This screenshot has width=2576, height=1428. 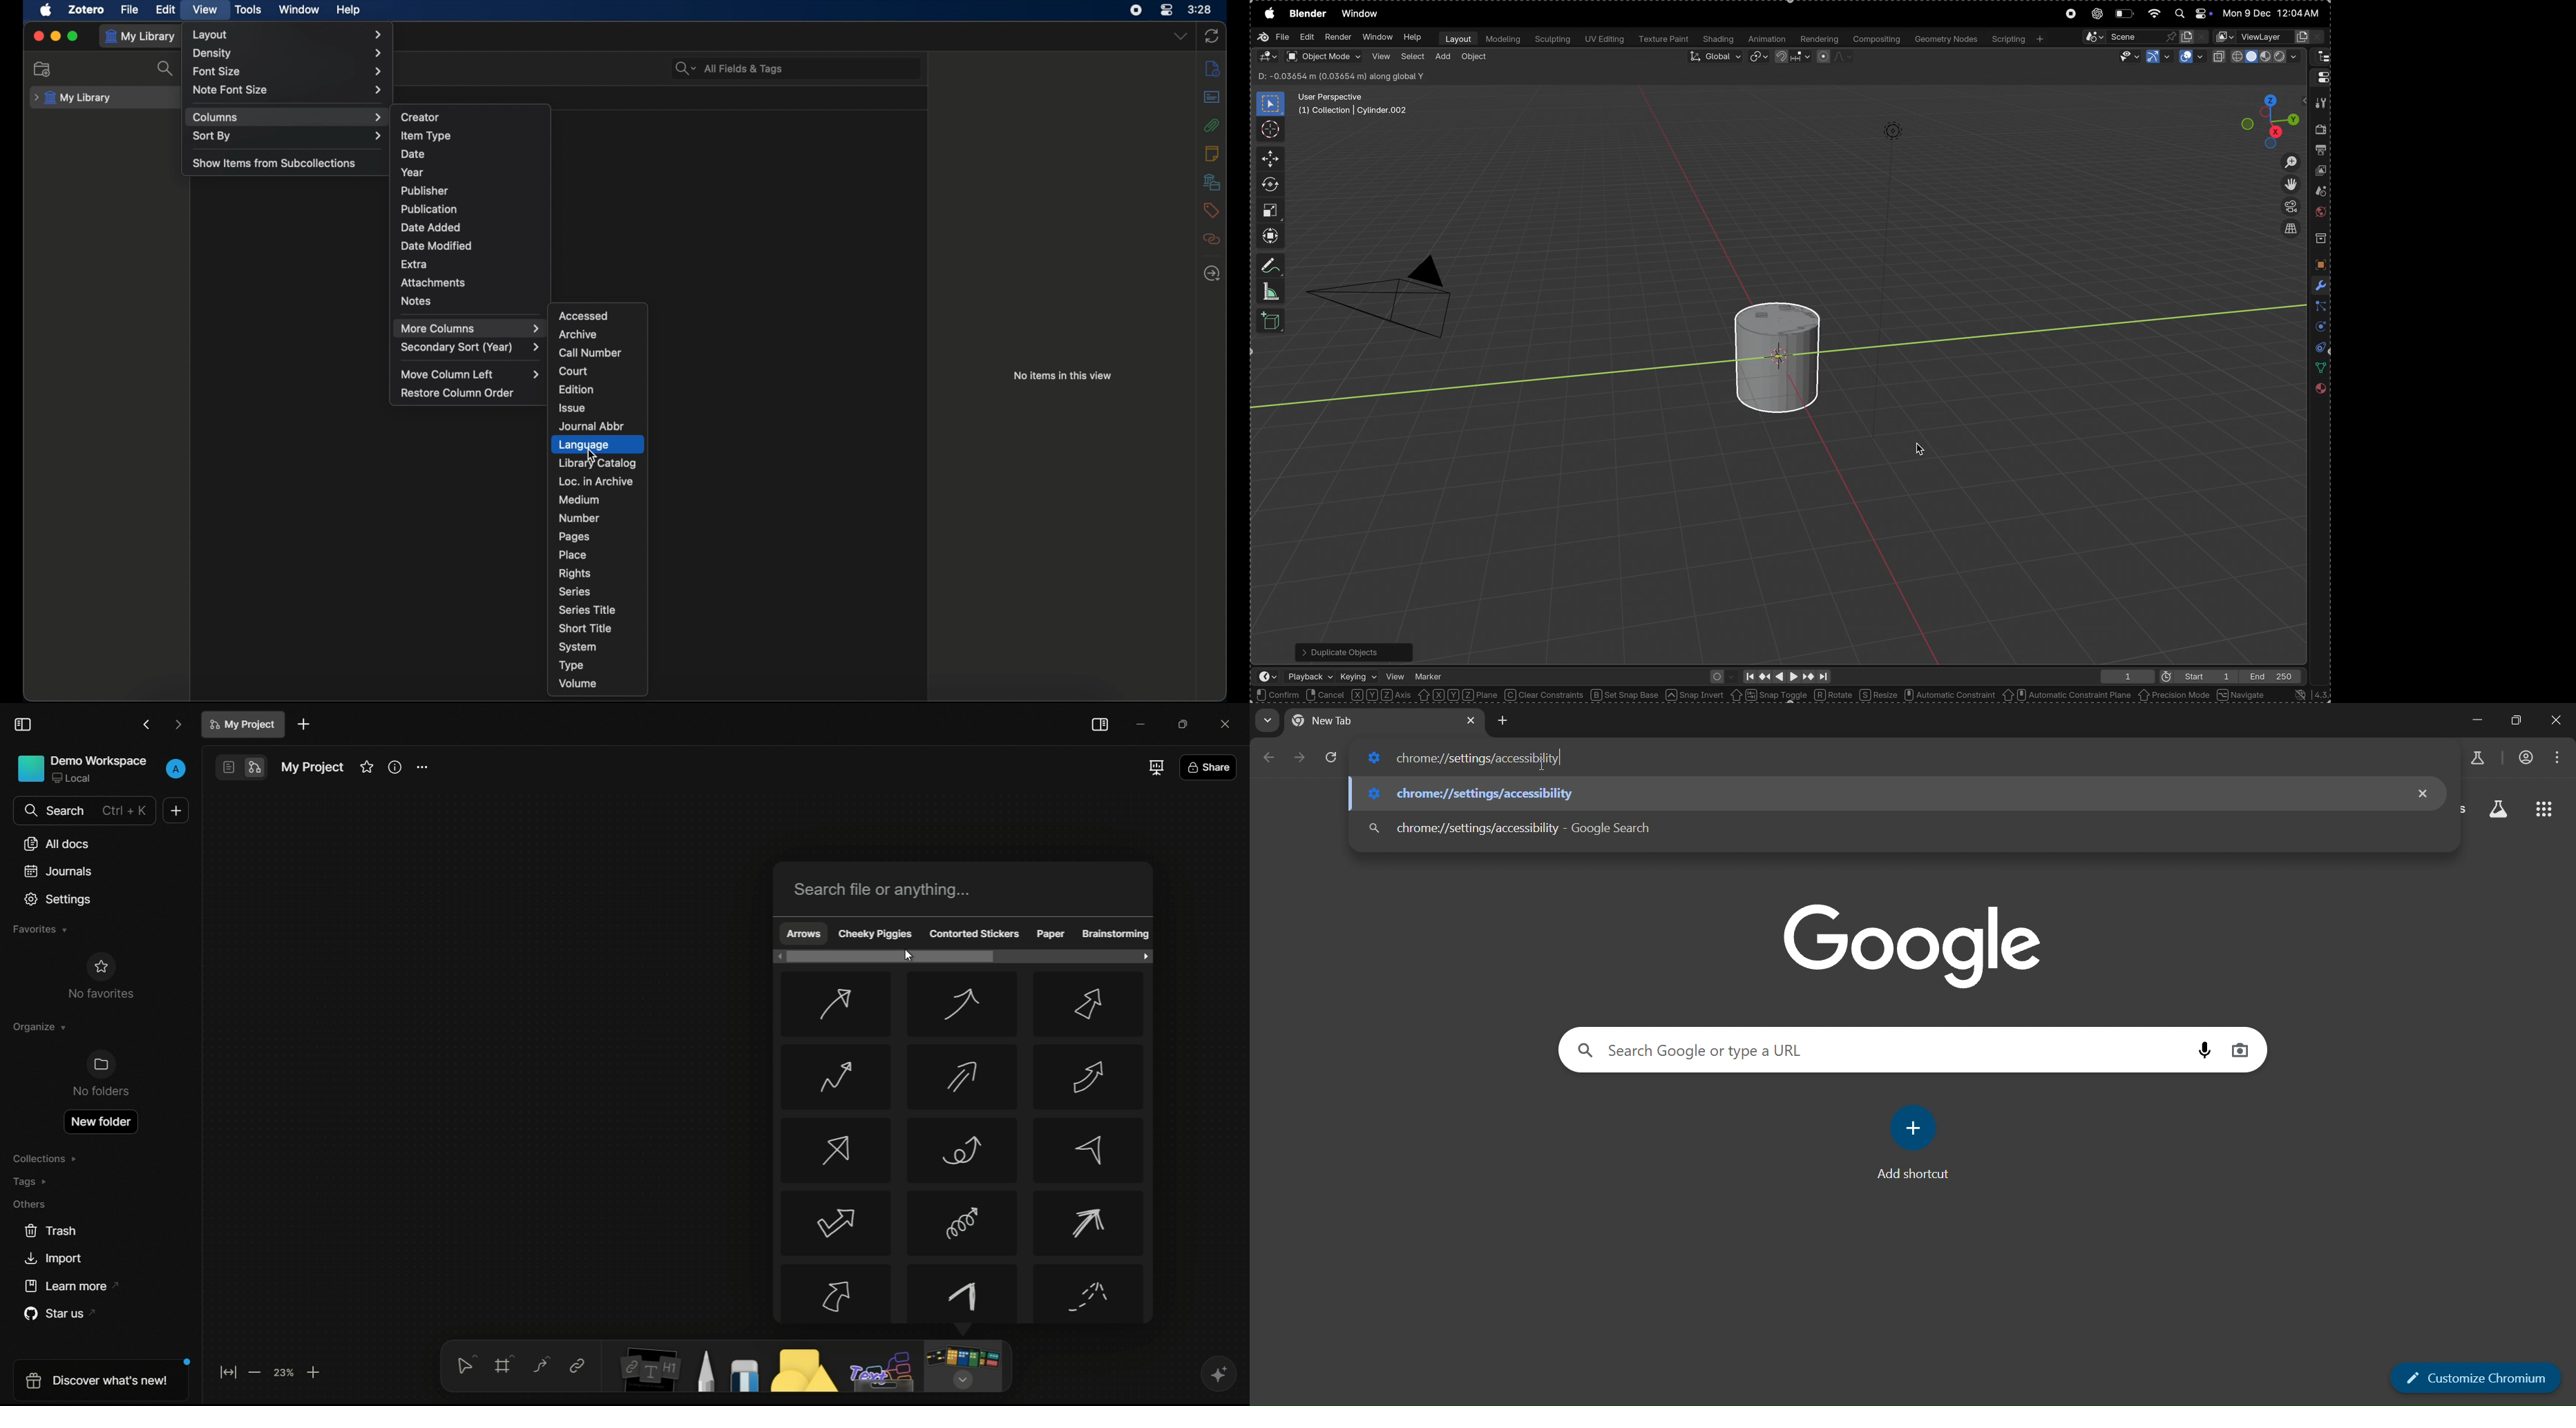 I want to click on snap toggle, so click(x=1769, y=695).